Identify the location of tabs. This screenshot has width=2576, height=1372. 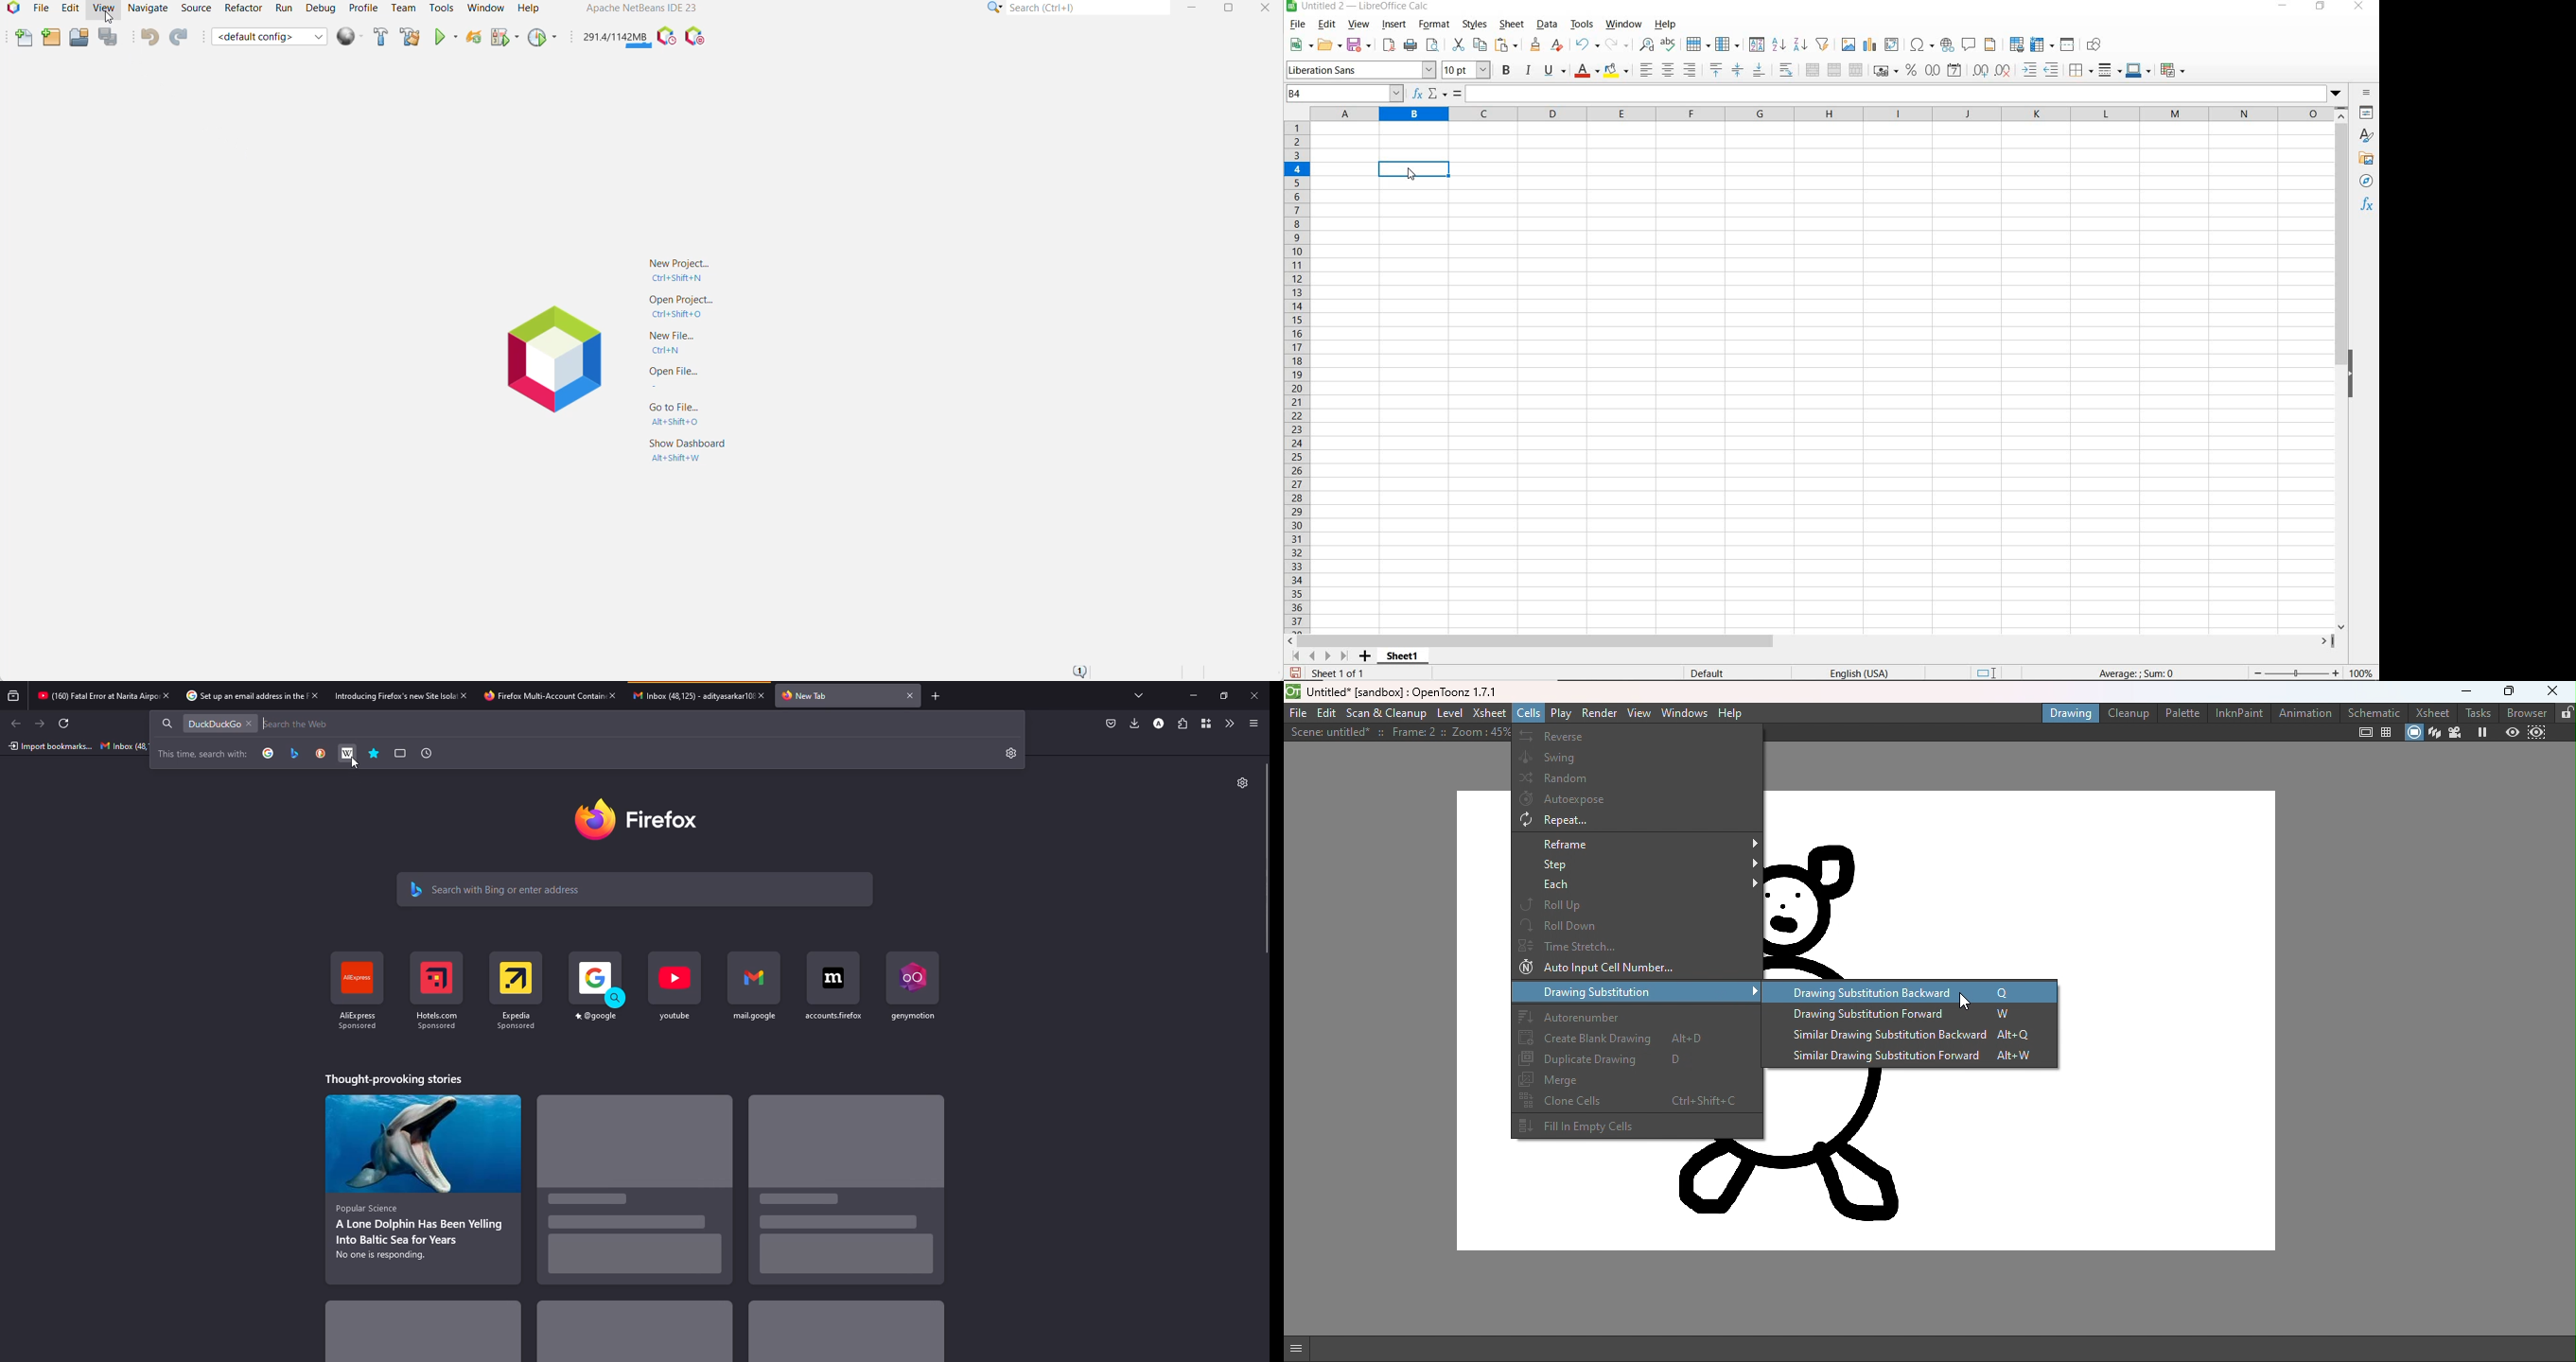
(401, 753).